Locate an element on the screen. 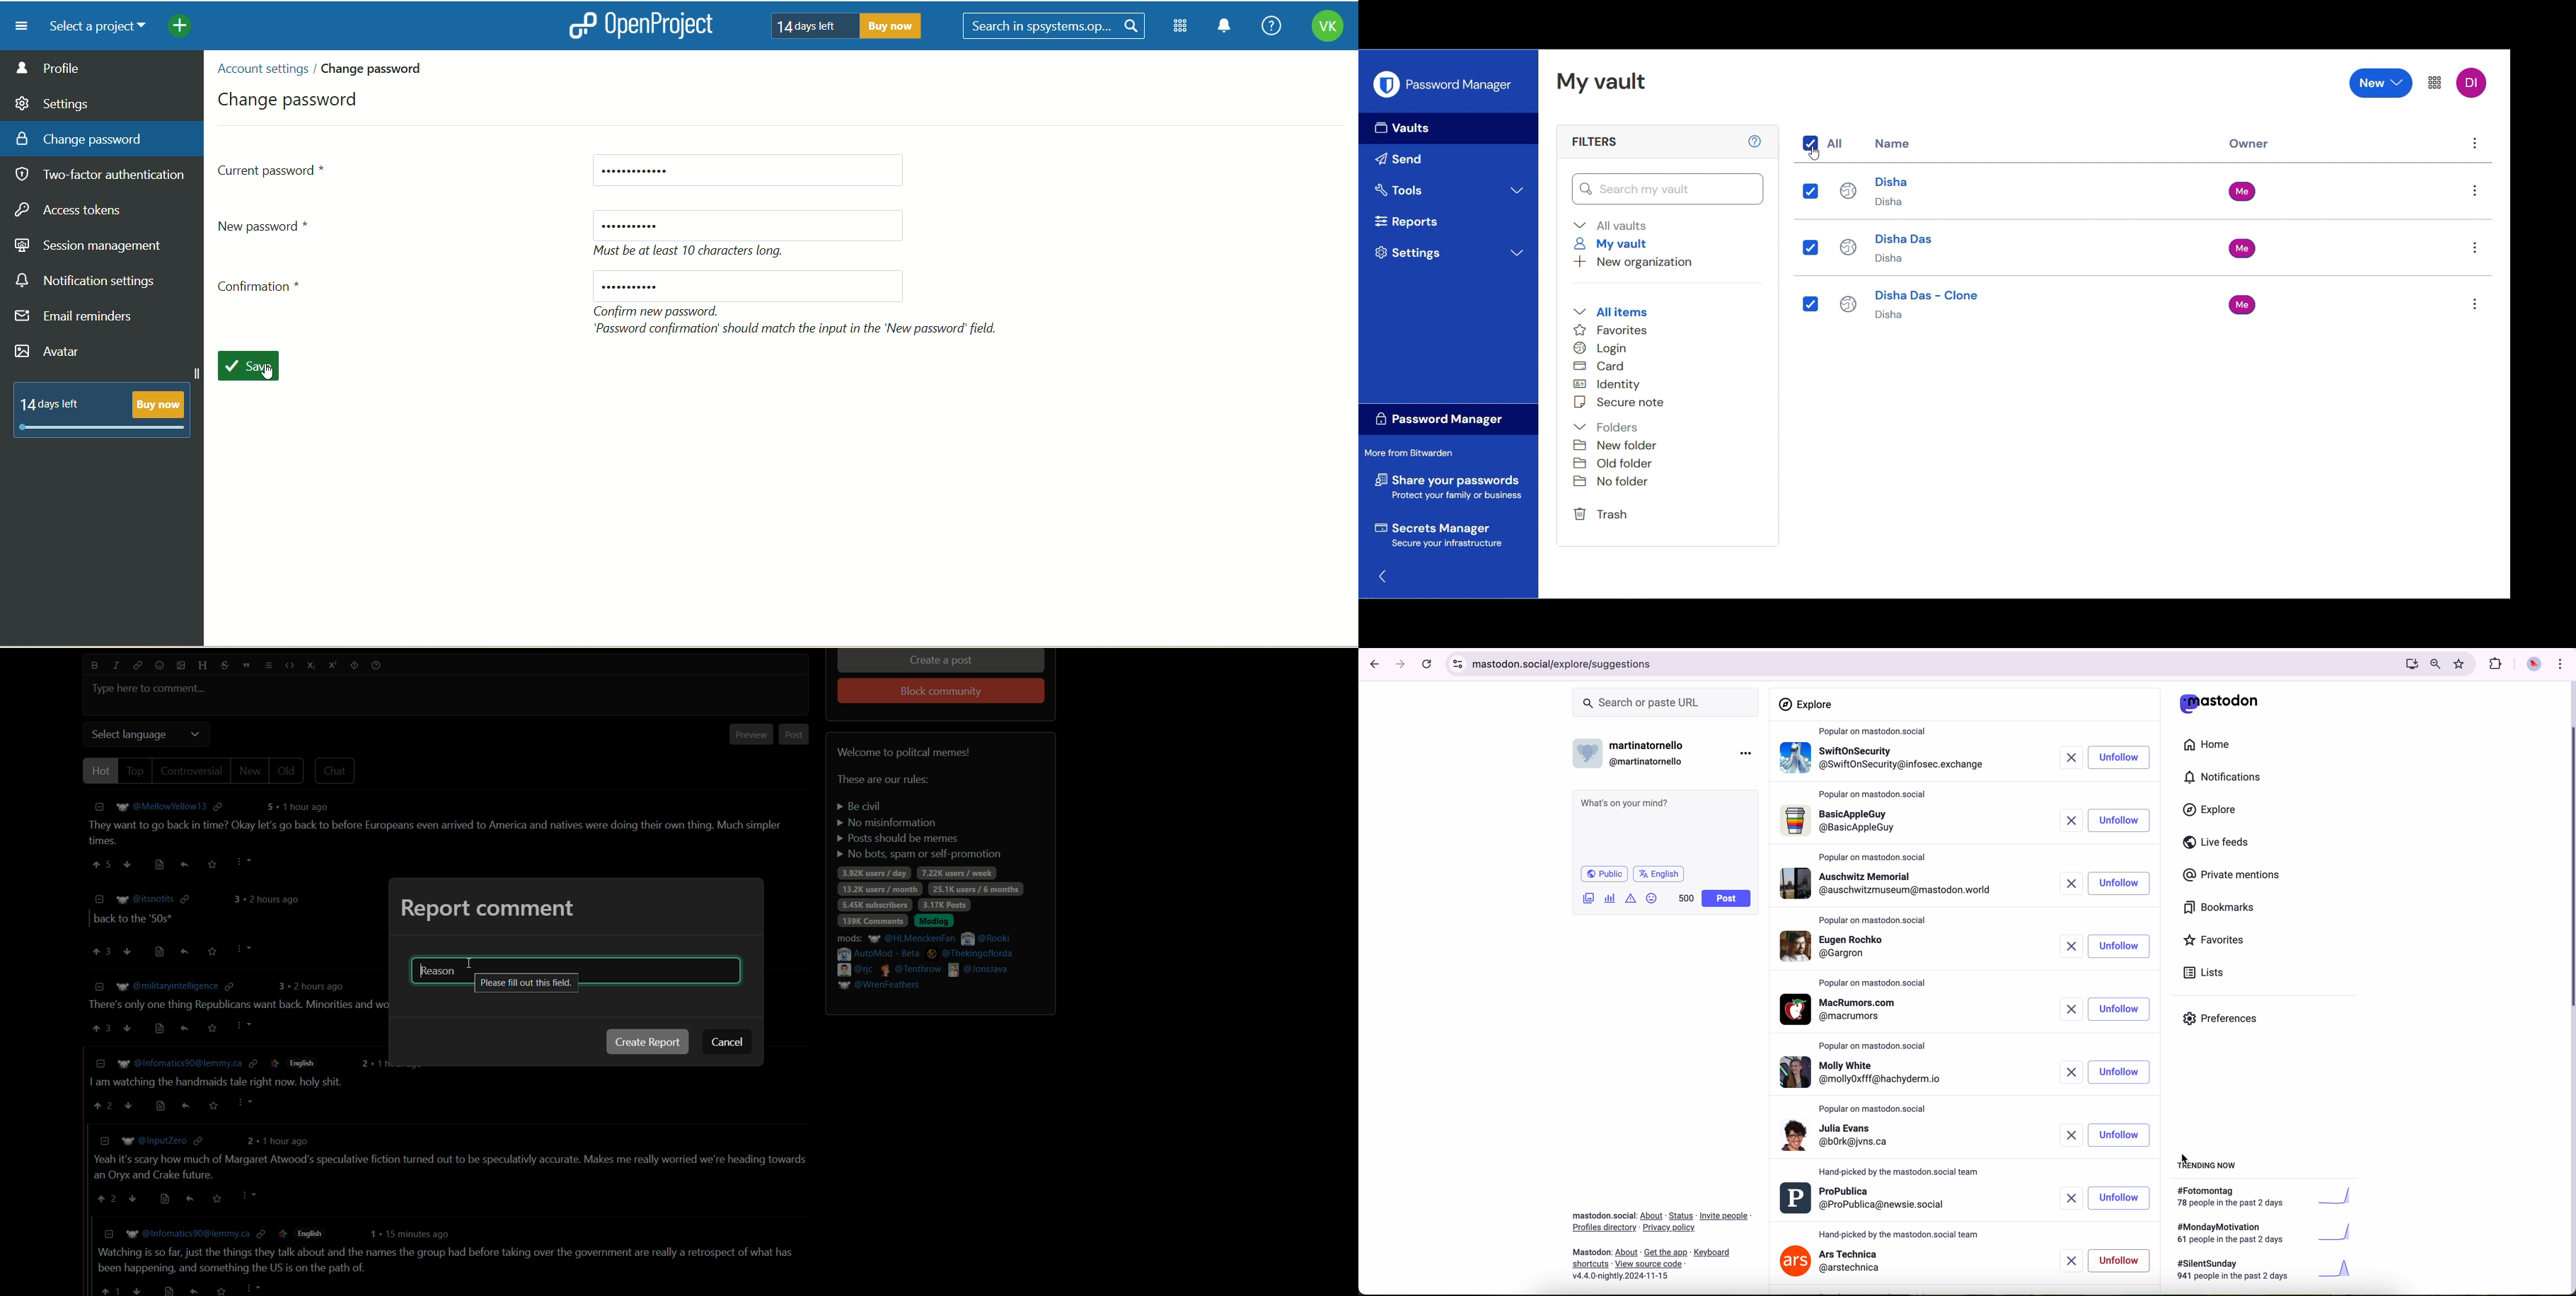 Image resolution: width=2576 pixels, height=1316 pixels. Indicates toggle on/off is located at coordinates (1810, 143).